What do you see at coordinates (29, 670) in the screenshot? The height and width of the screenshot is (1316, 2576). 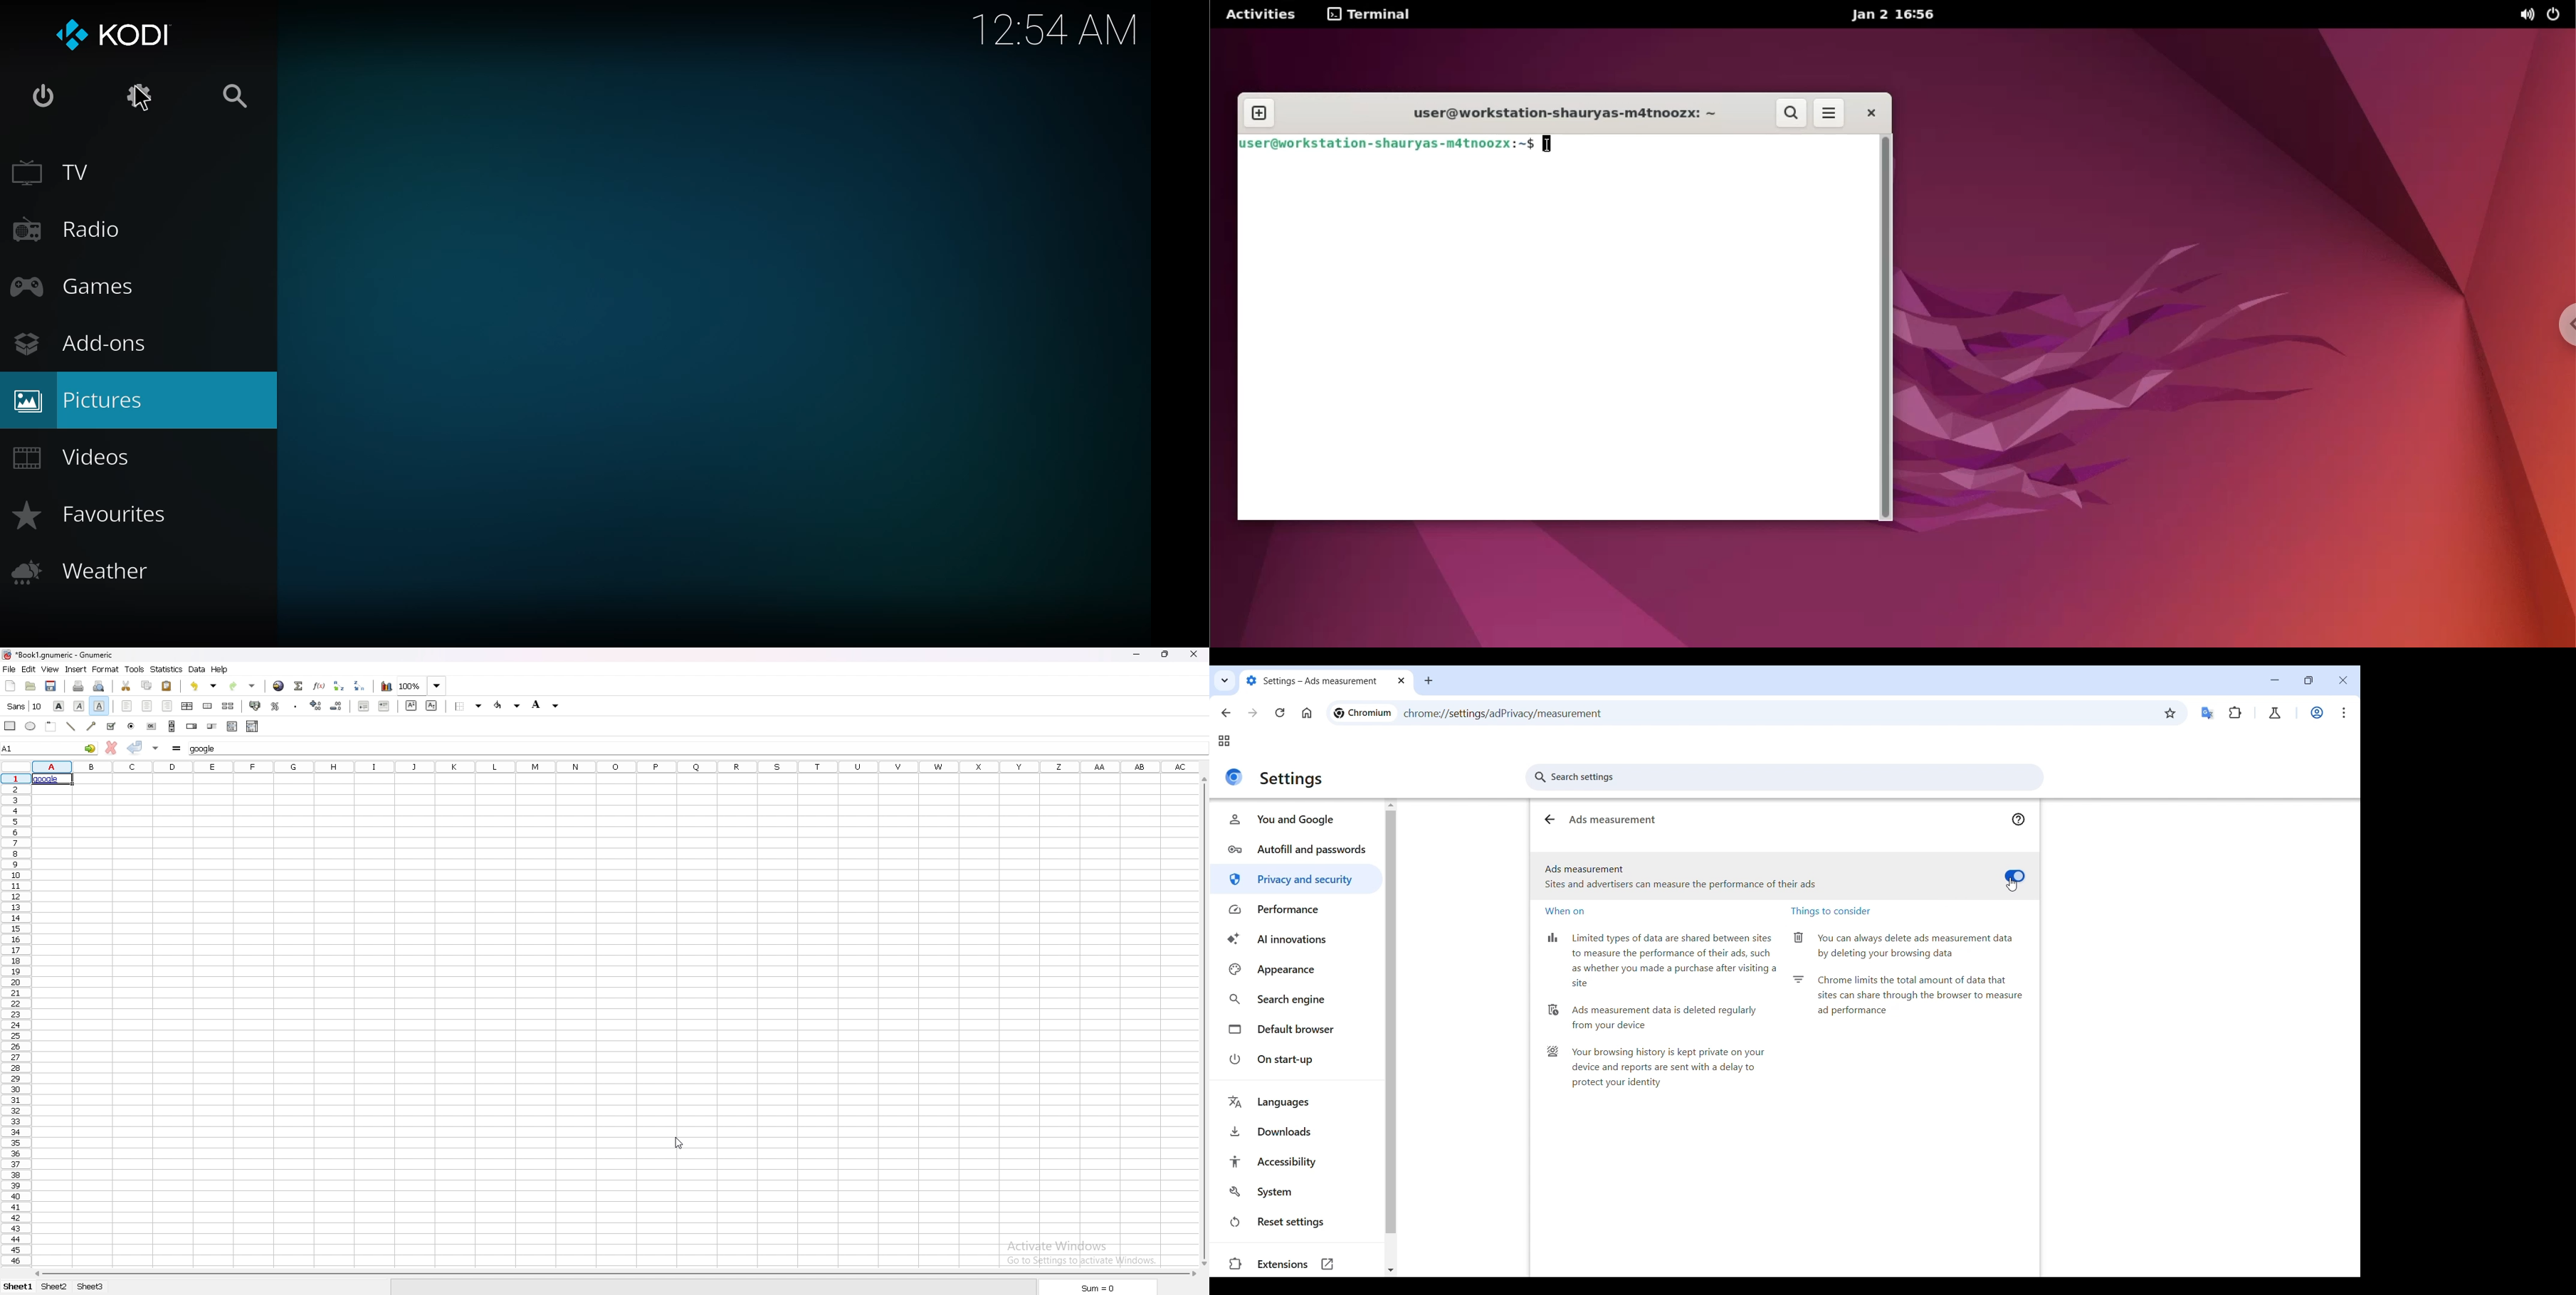 I see `edit` at bounding box center [29, 670].